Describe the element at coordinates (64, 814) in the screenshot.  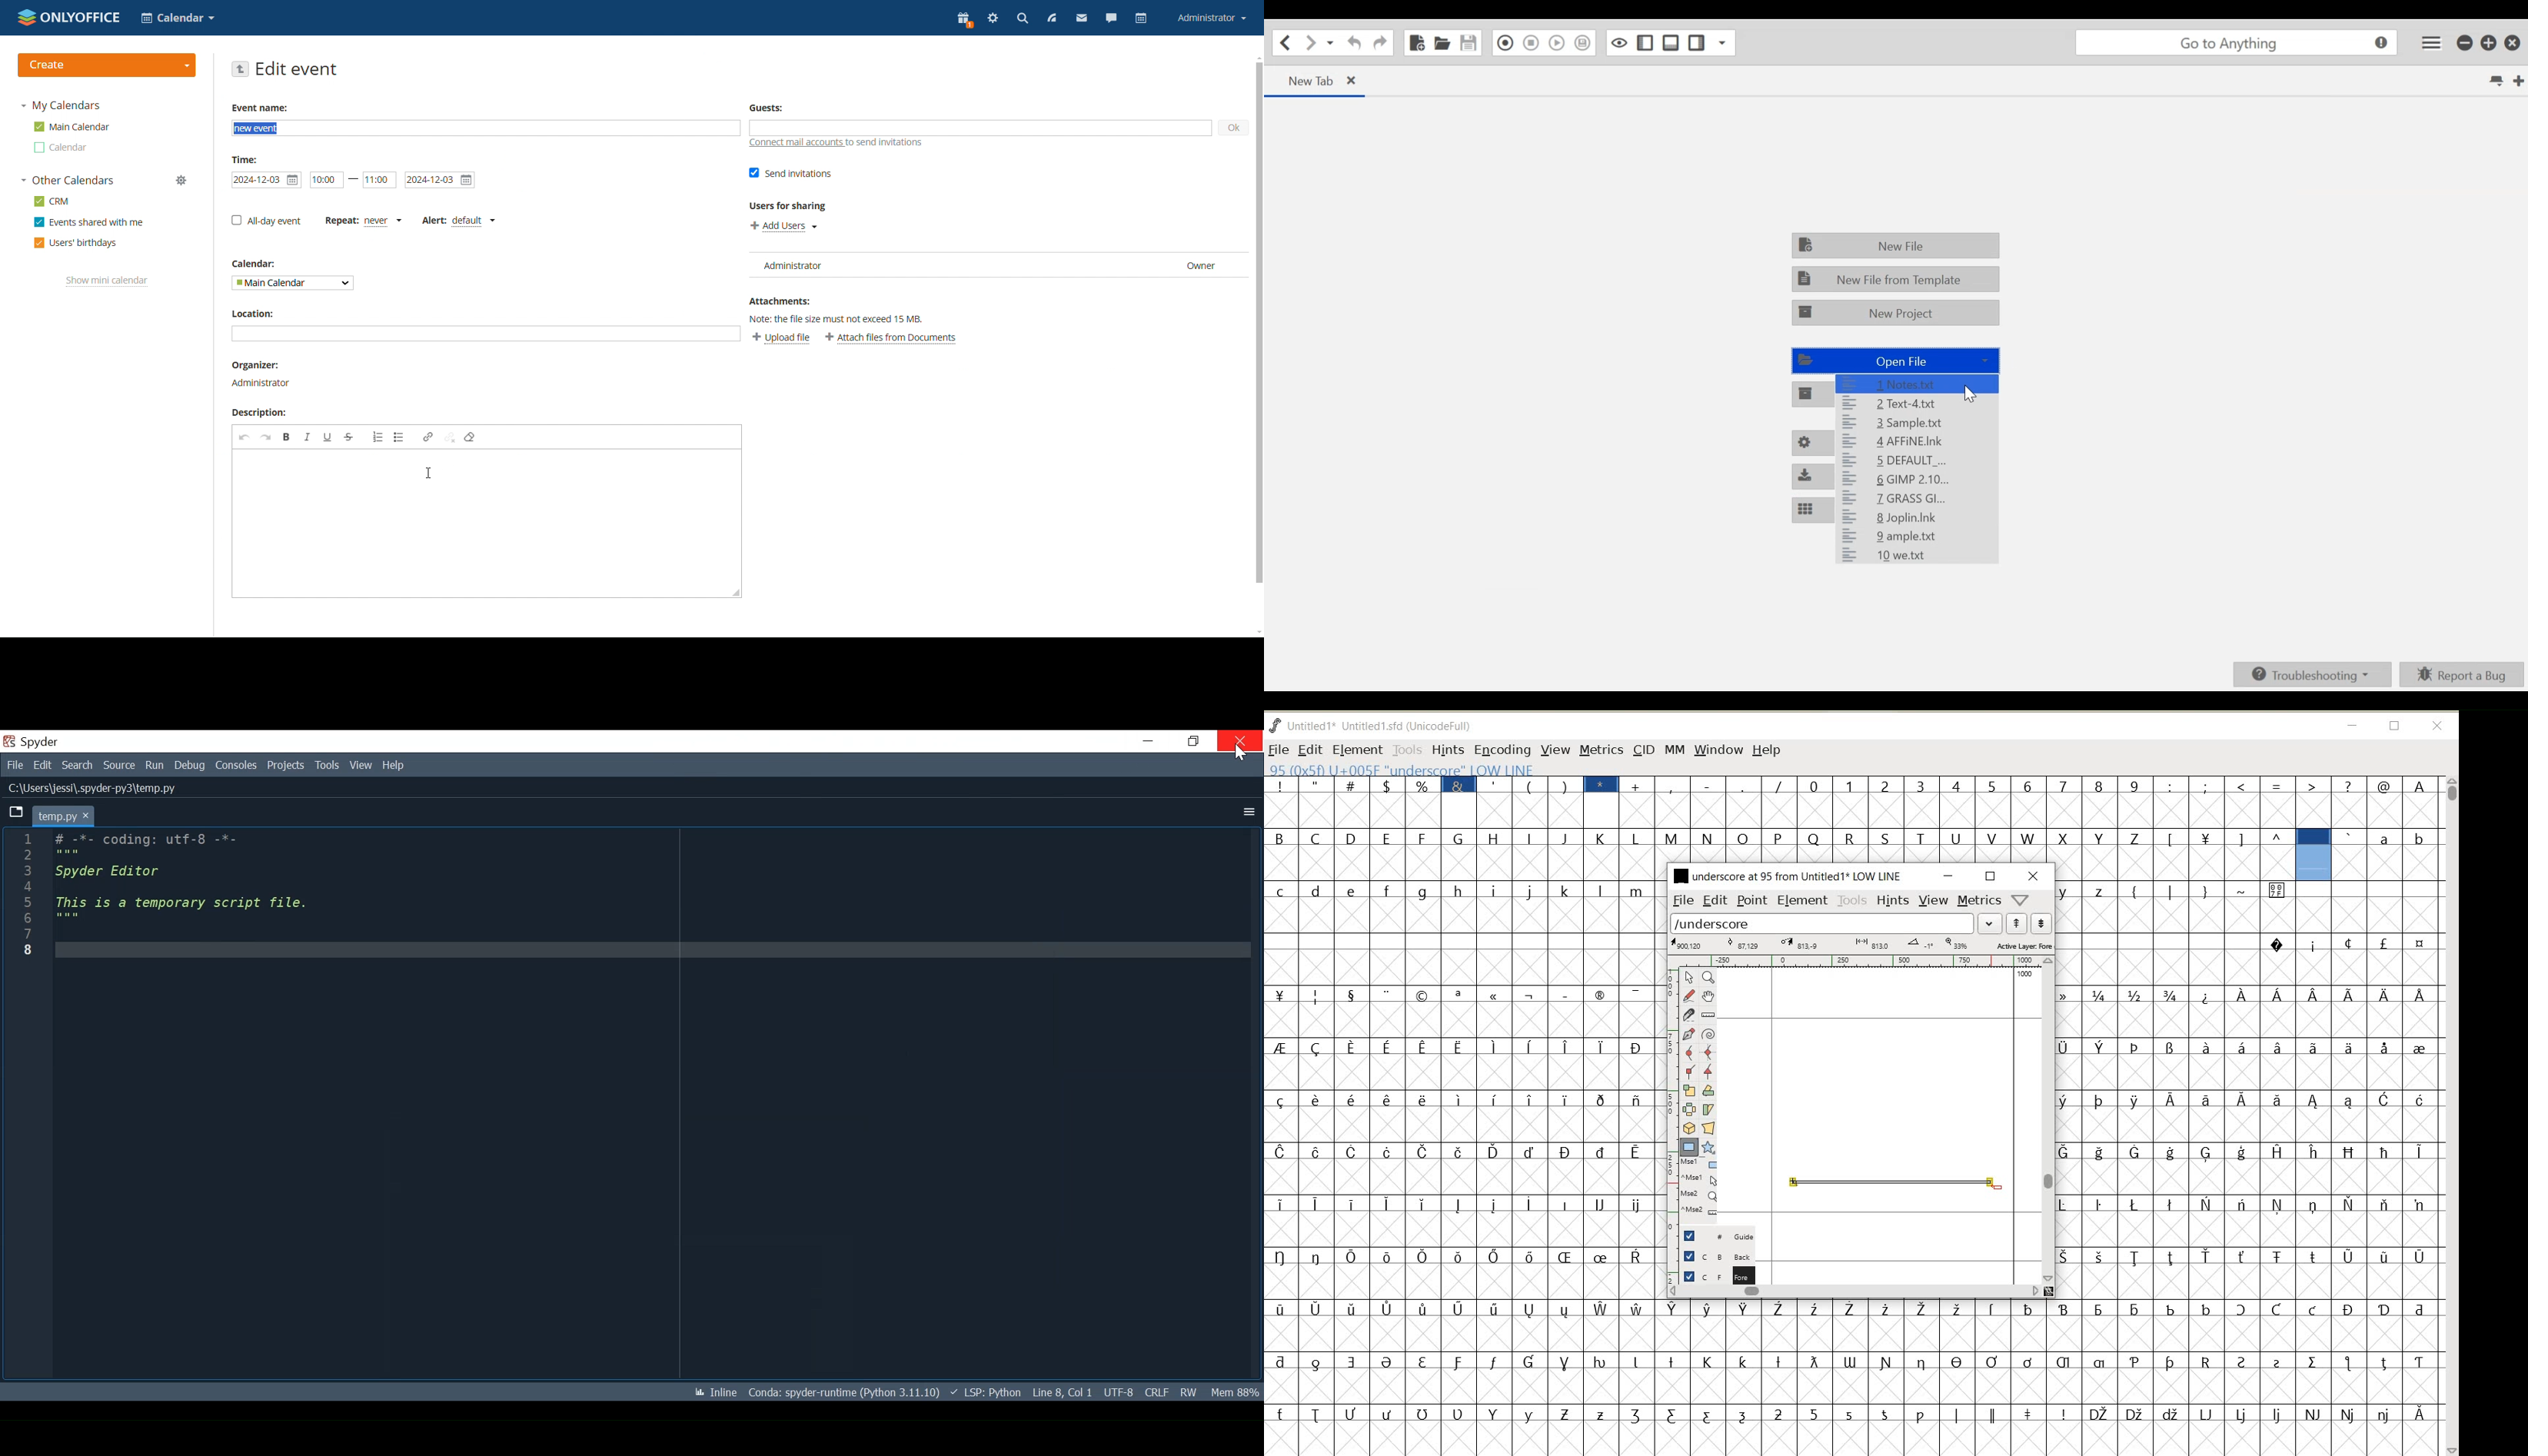
I see `Current tab` at that location.